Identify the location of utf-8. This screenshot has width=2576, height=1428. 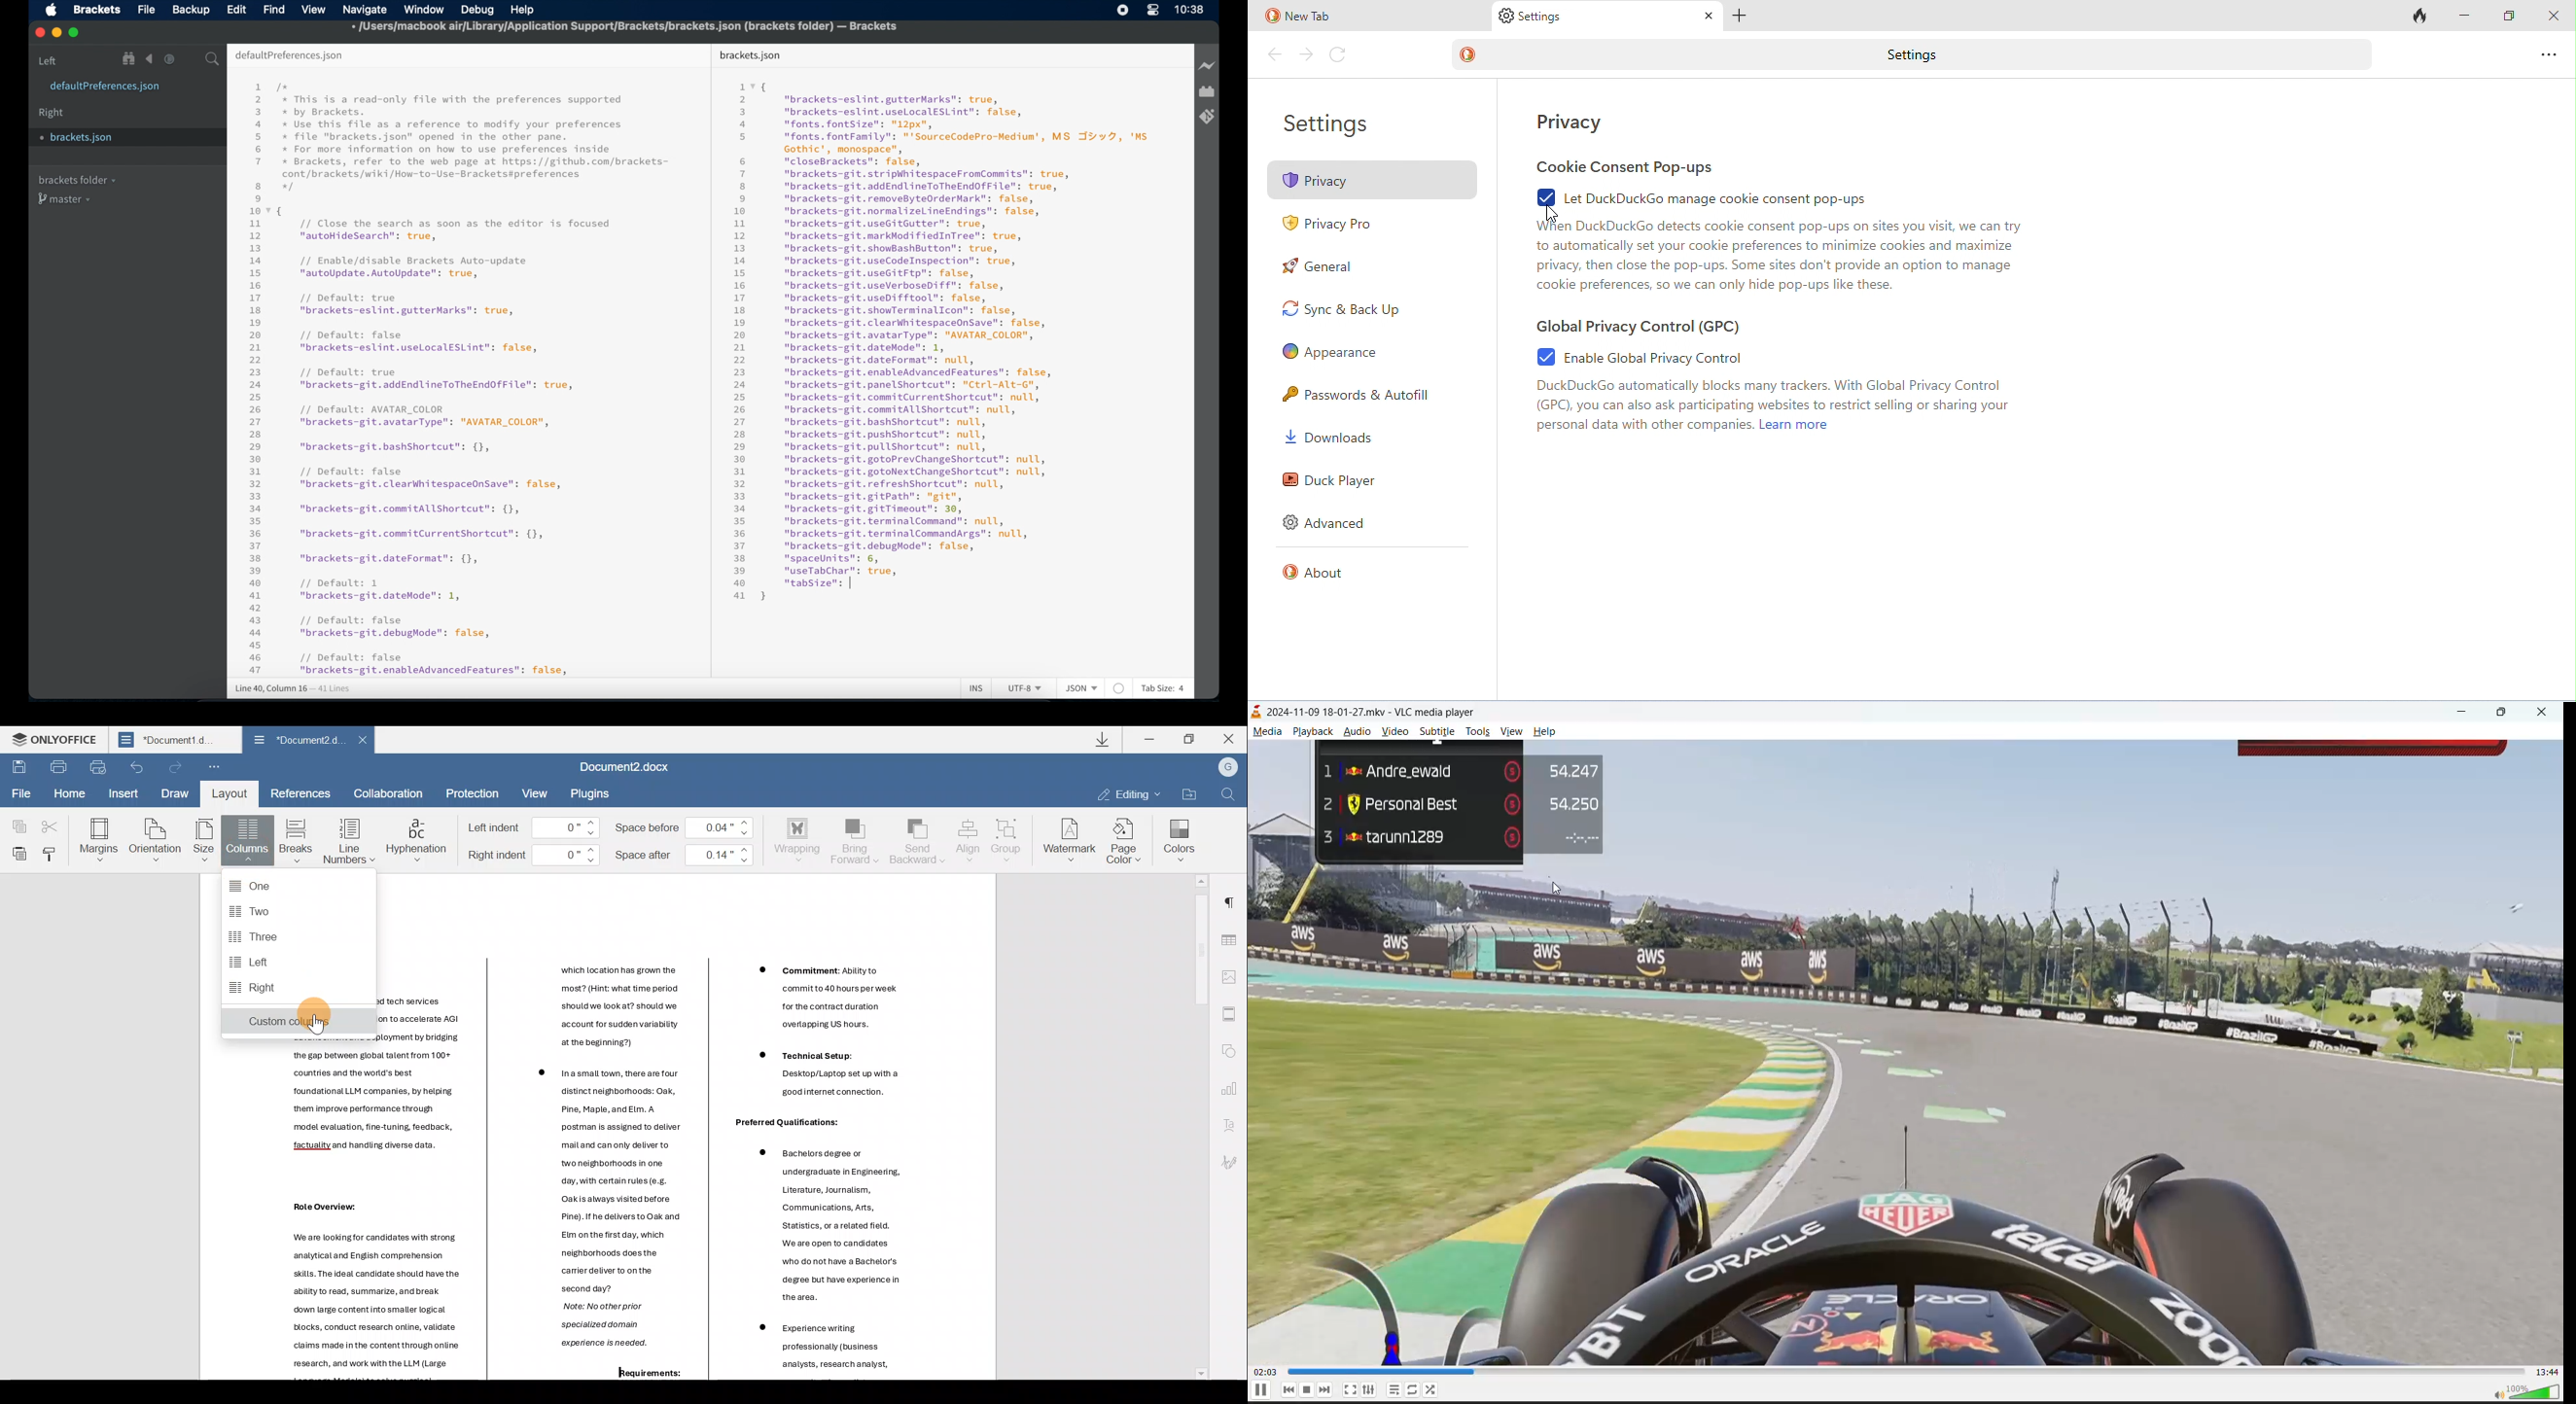
(1026, 688).